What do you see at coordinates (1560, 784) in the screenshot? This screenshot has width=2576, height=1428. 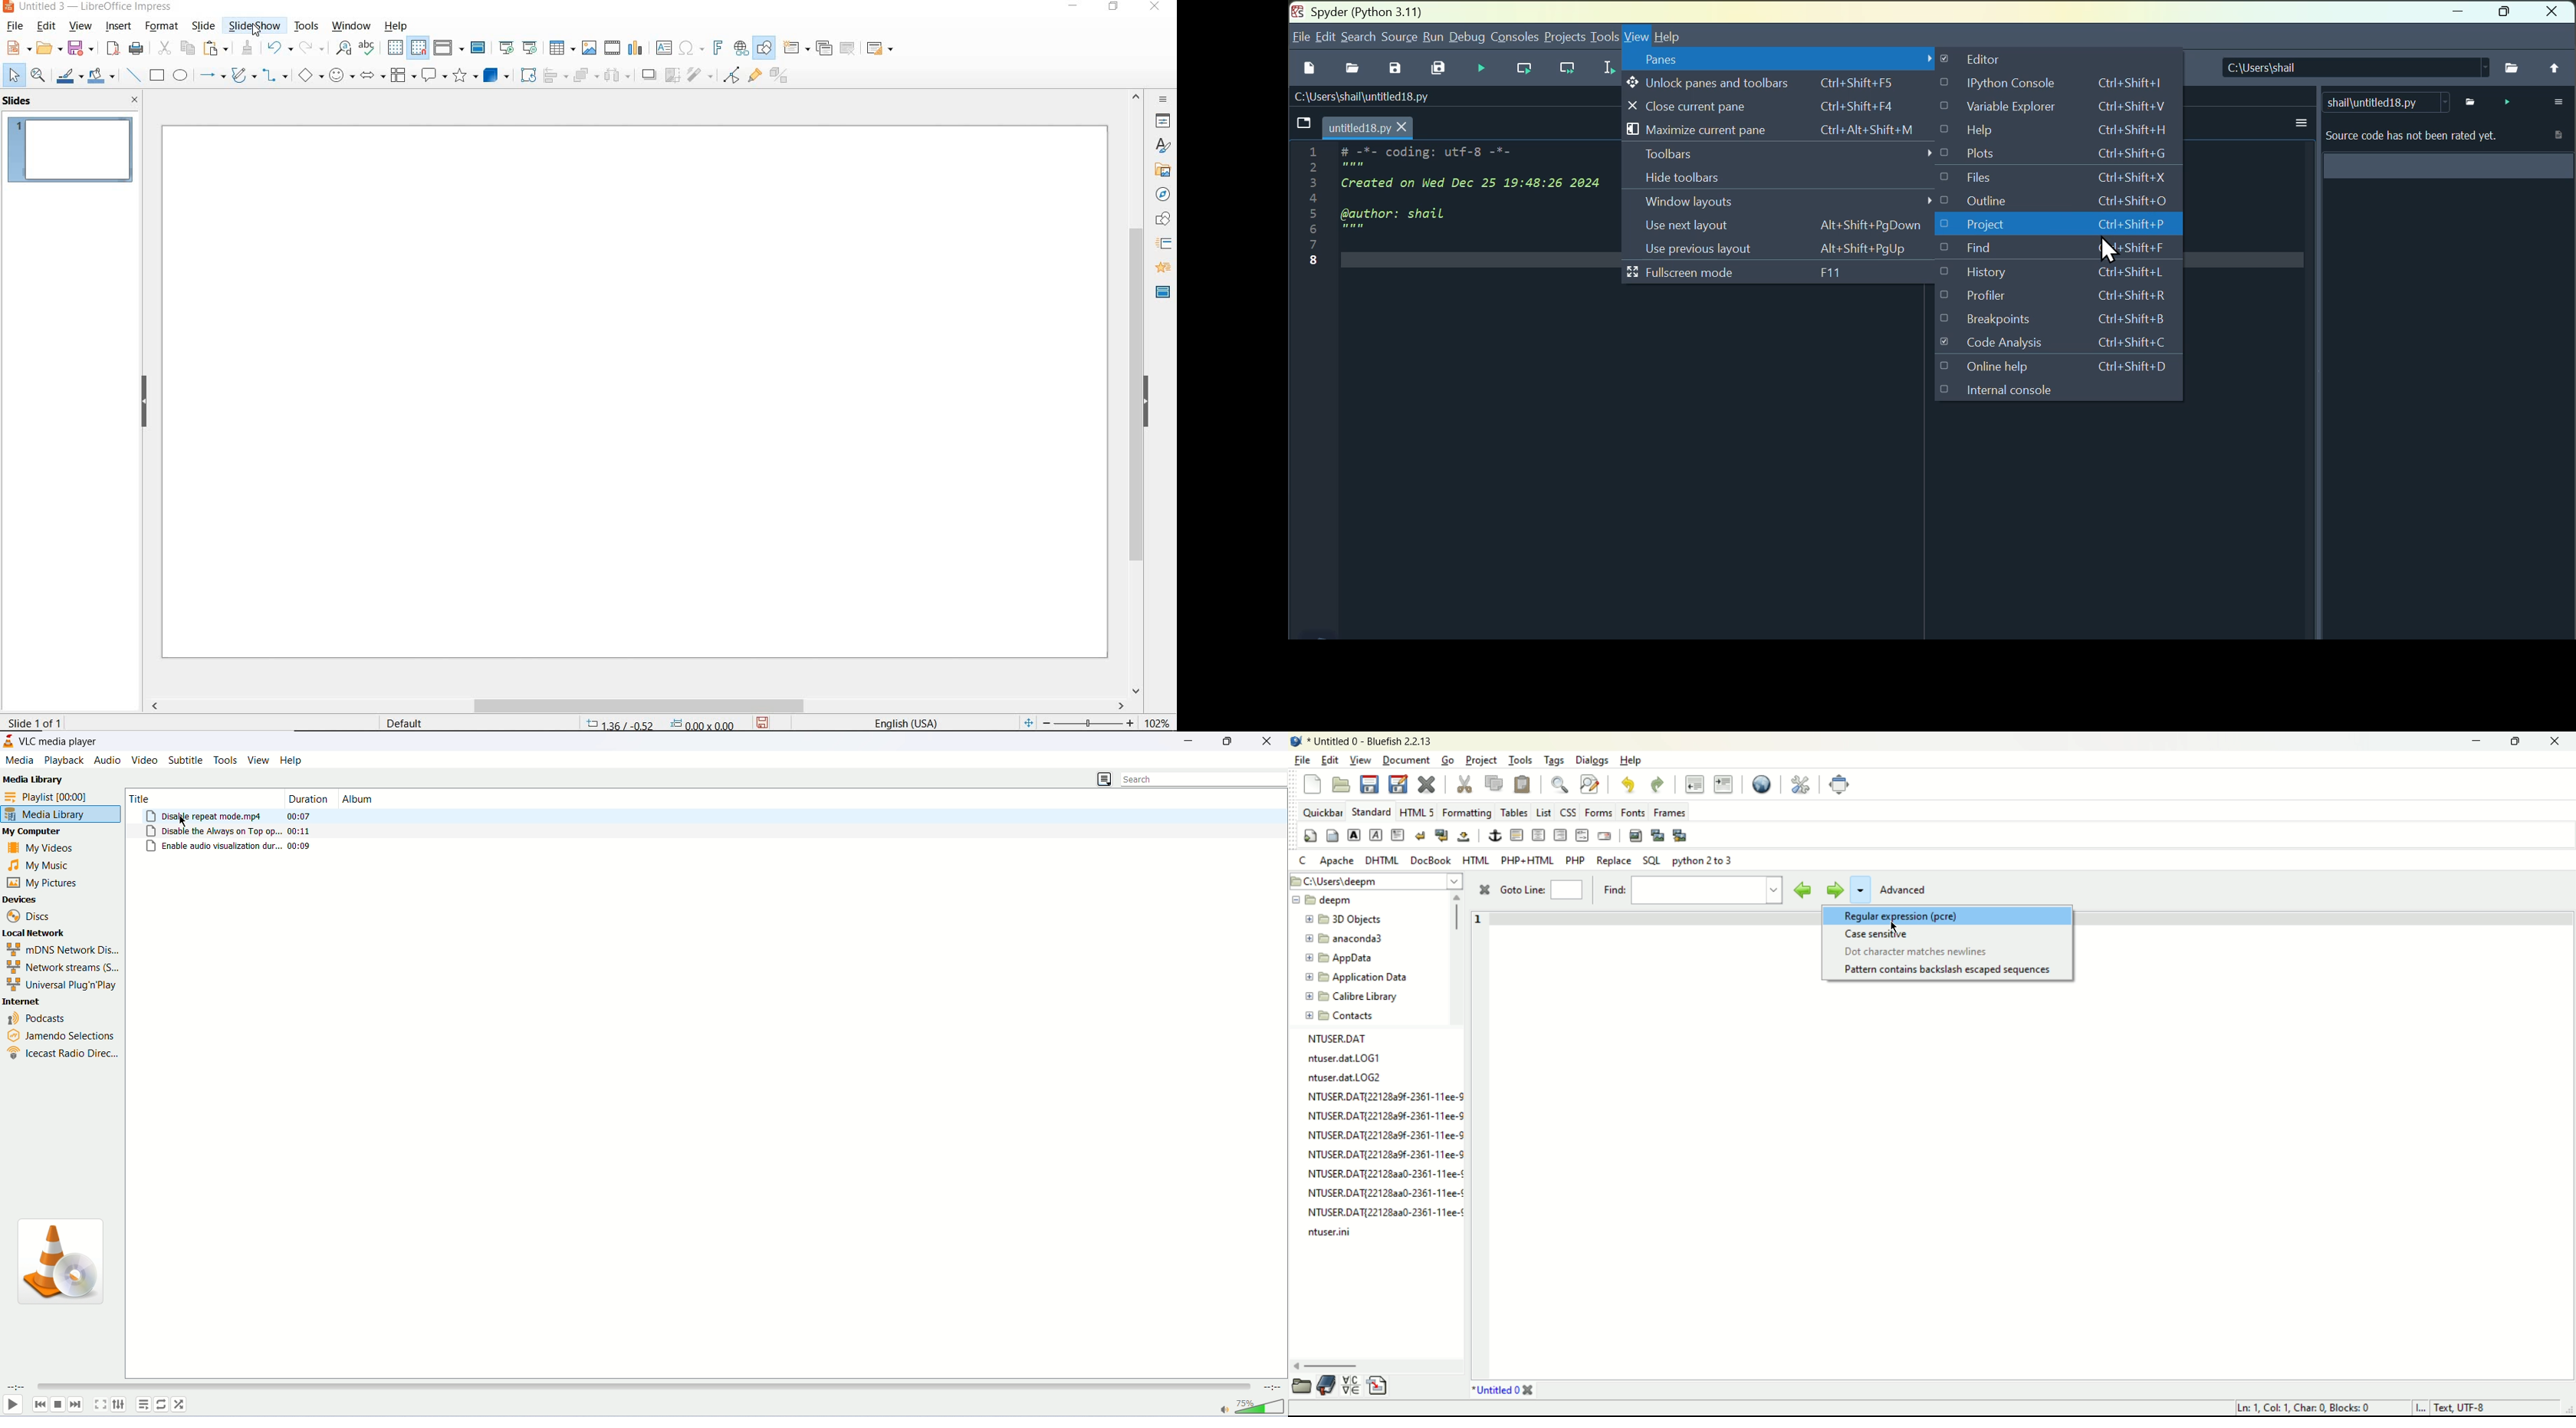 I see `show find bar` at bounding box center [1560, 784].